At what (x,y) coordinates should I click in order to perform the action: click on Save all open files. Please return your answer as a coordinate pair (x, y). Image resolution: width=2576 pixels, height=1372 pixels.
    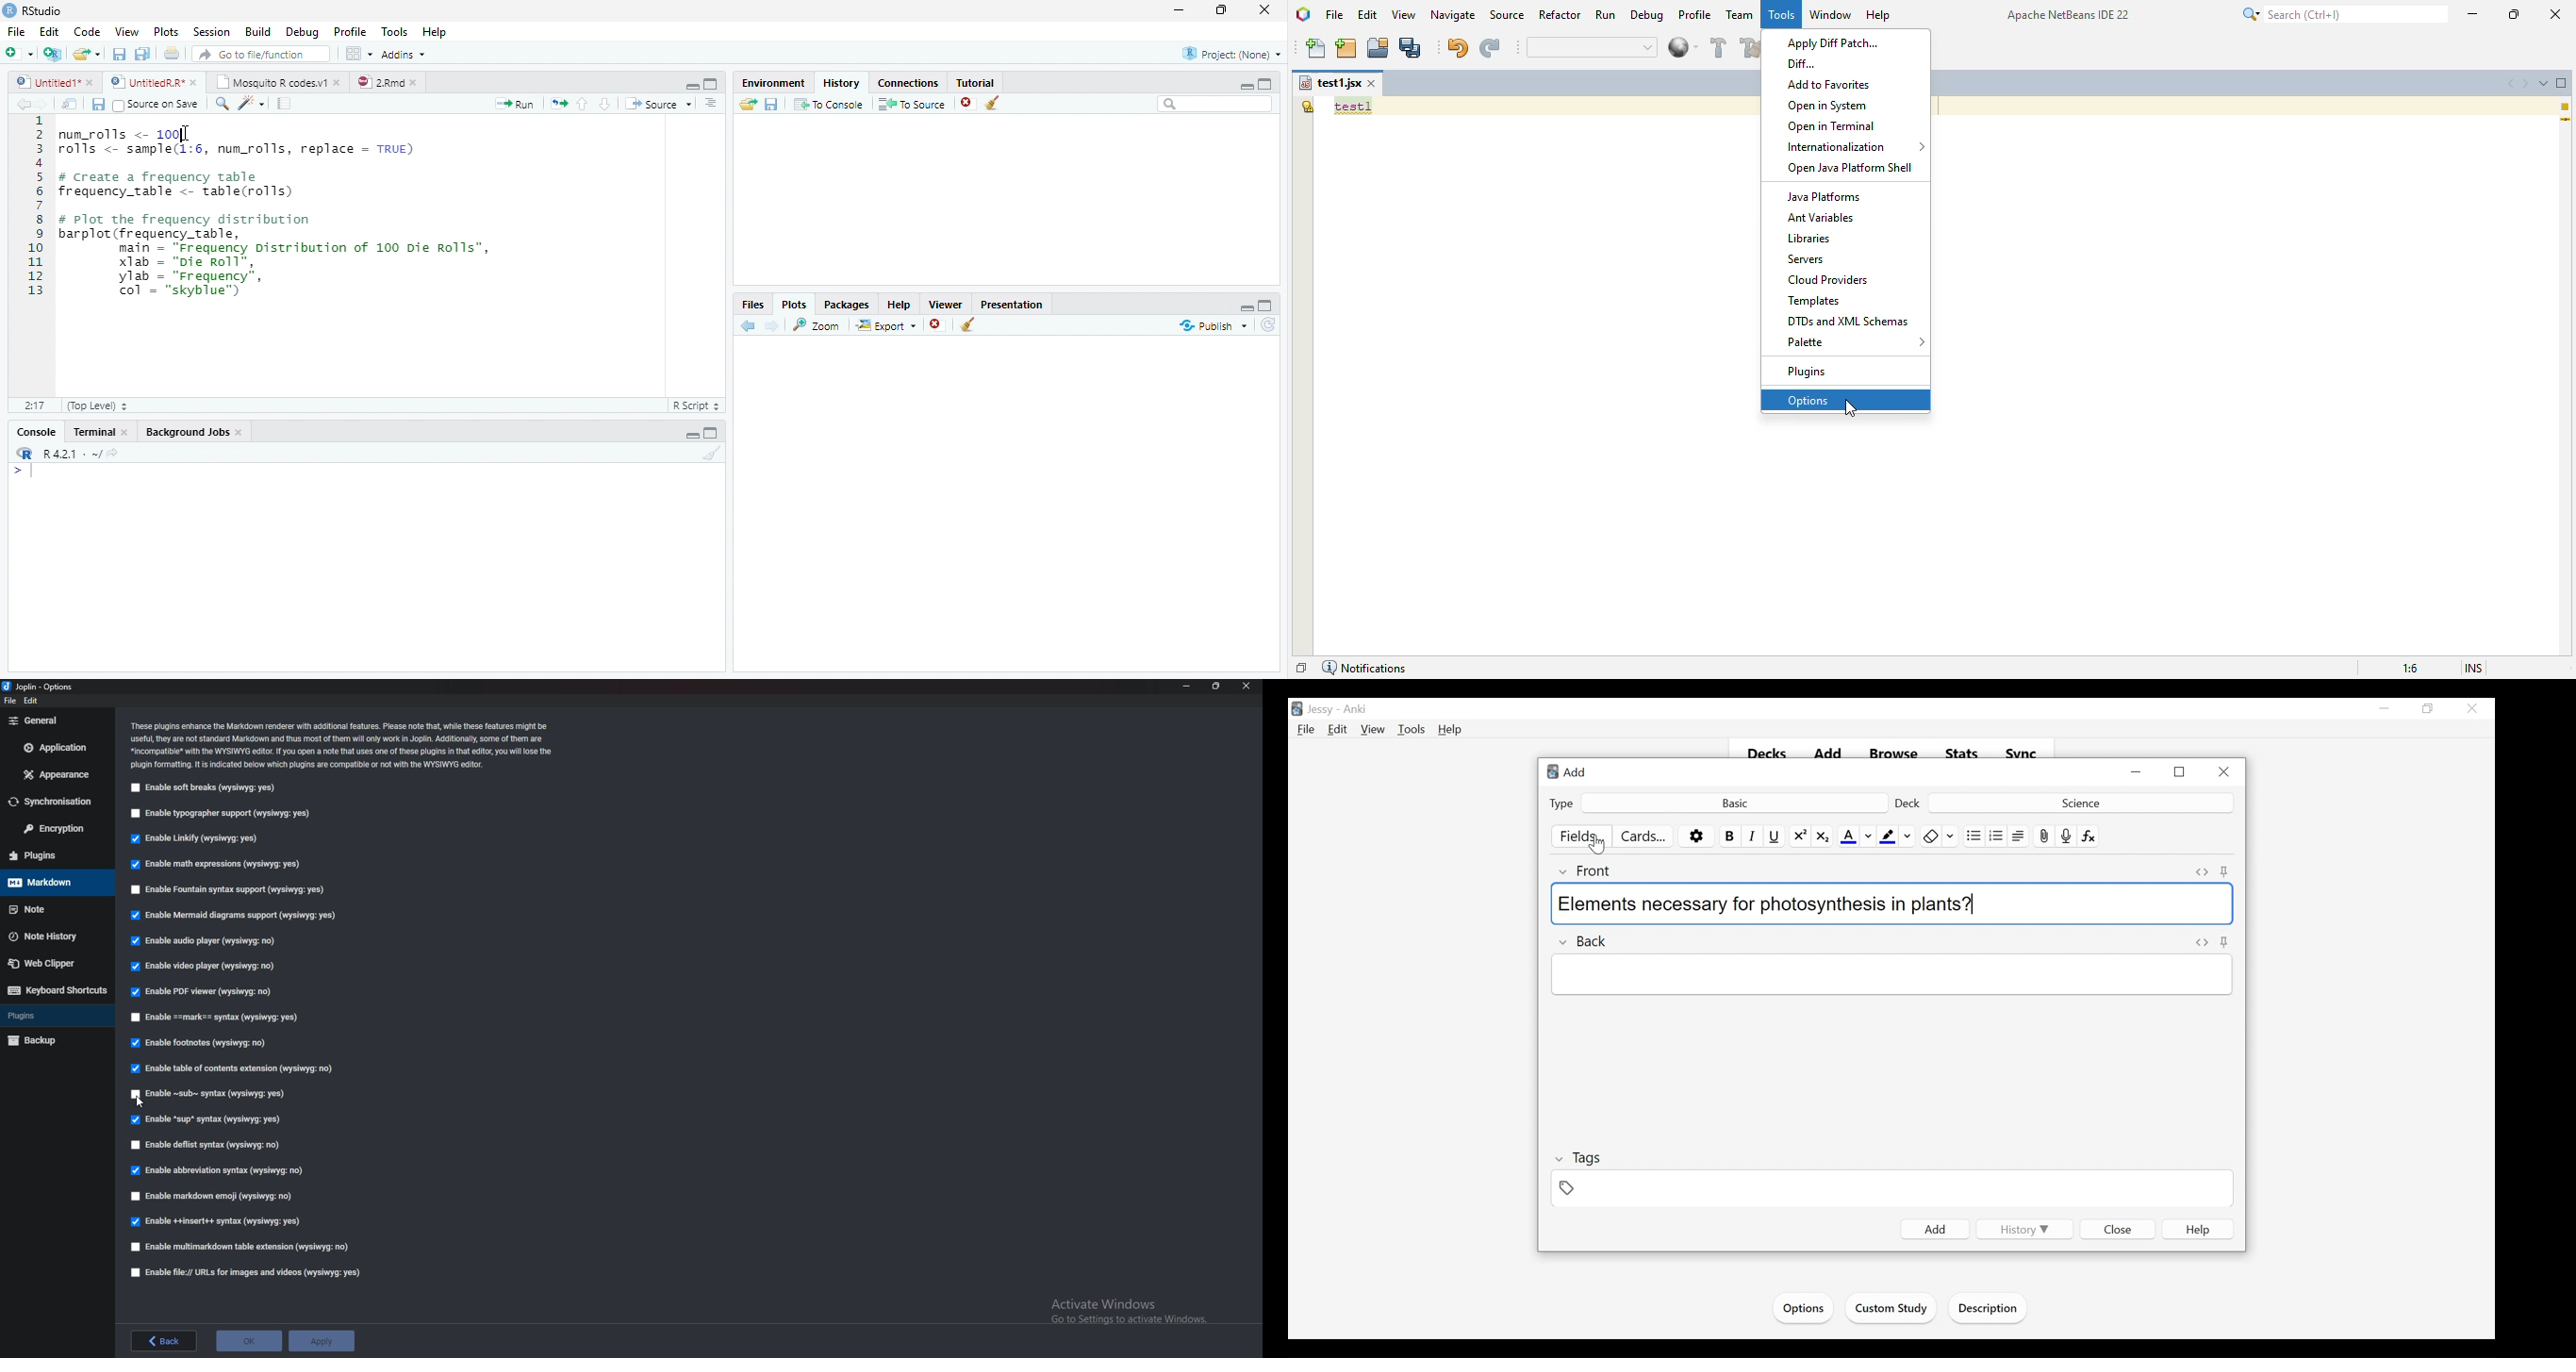
    Looking at the image, I should click on (142, 54).